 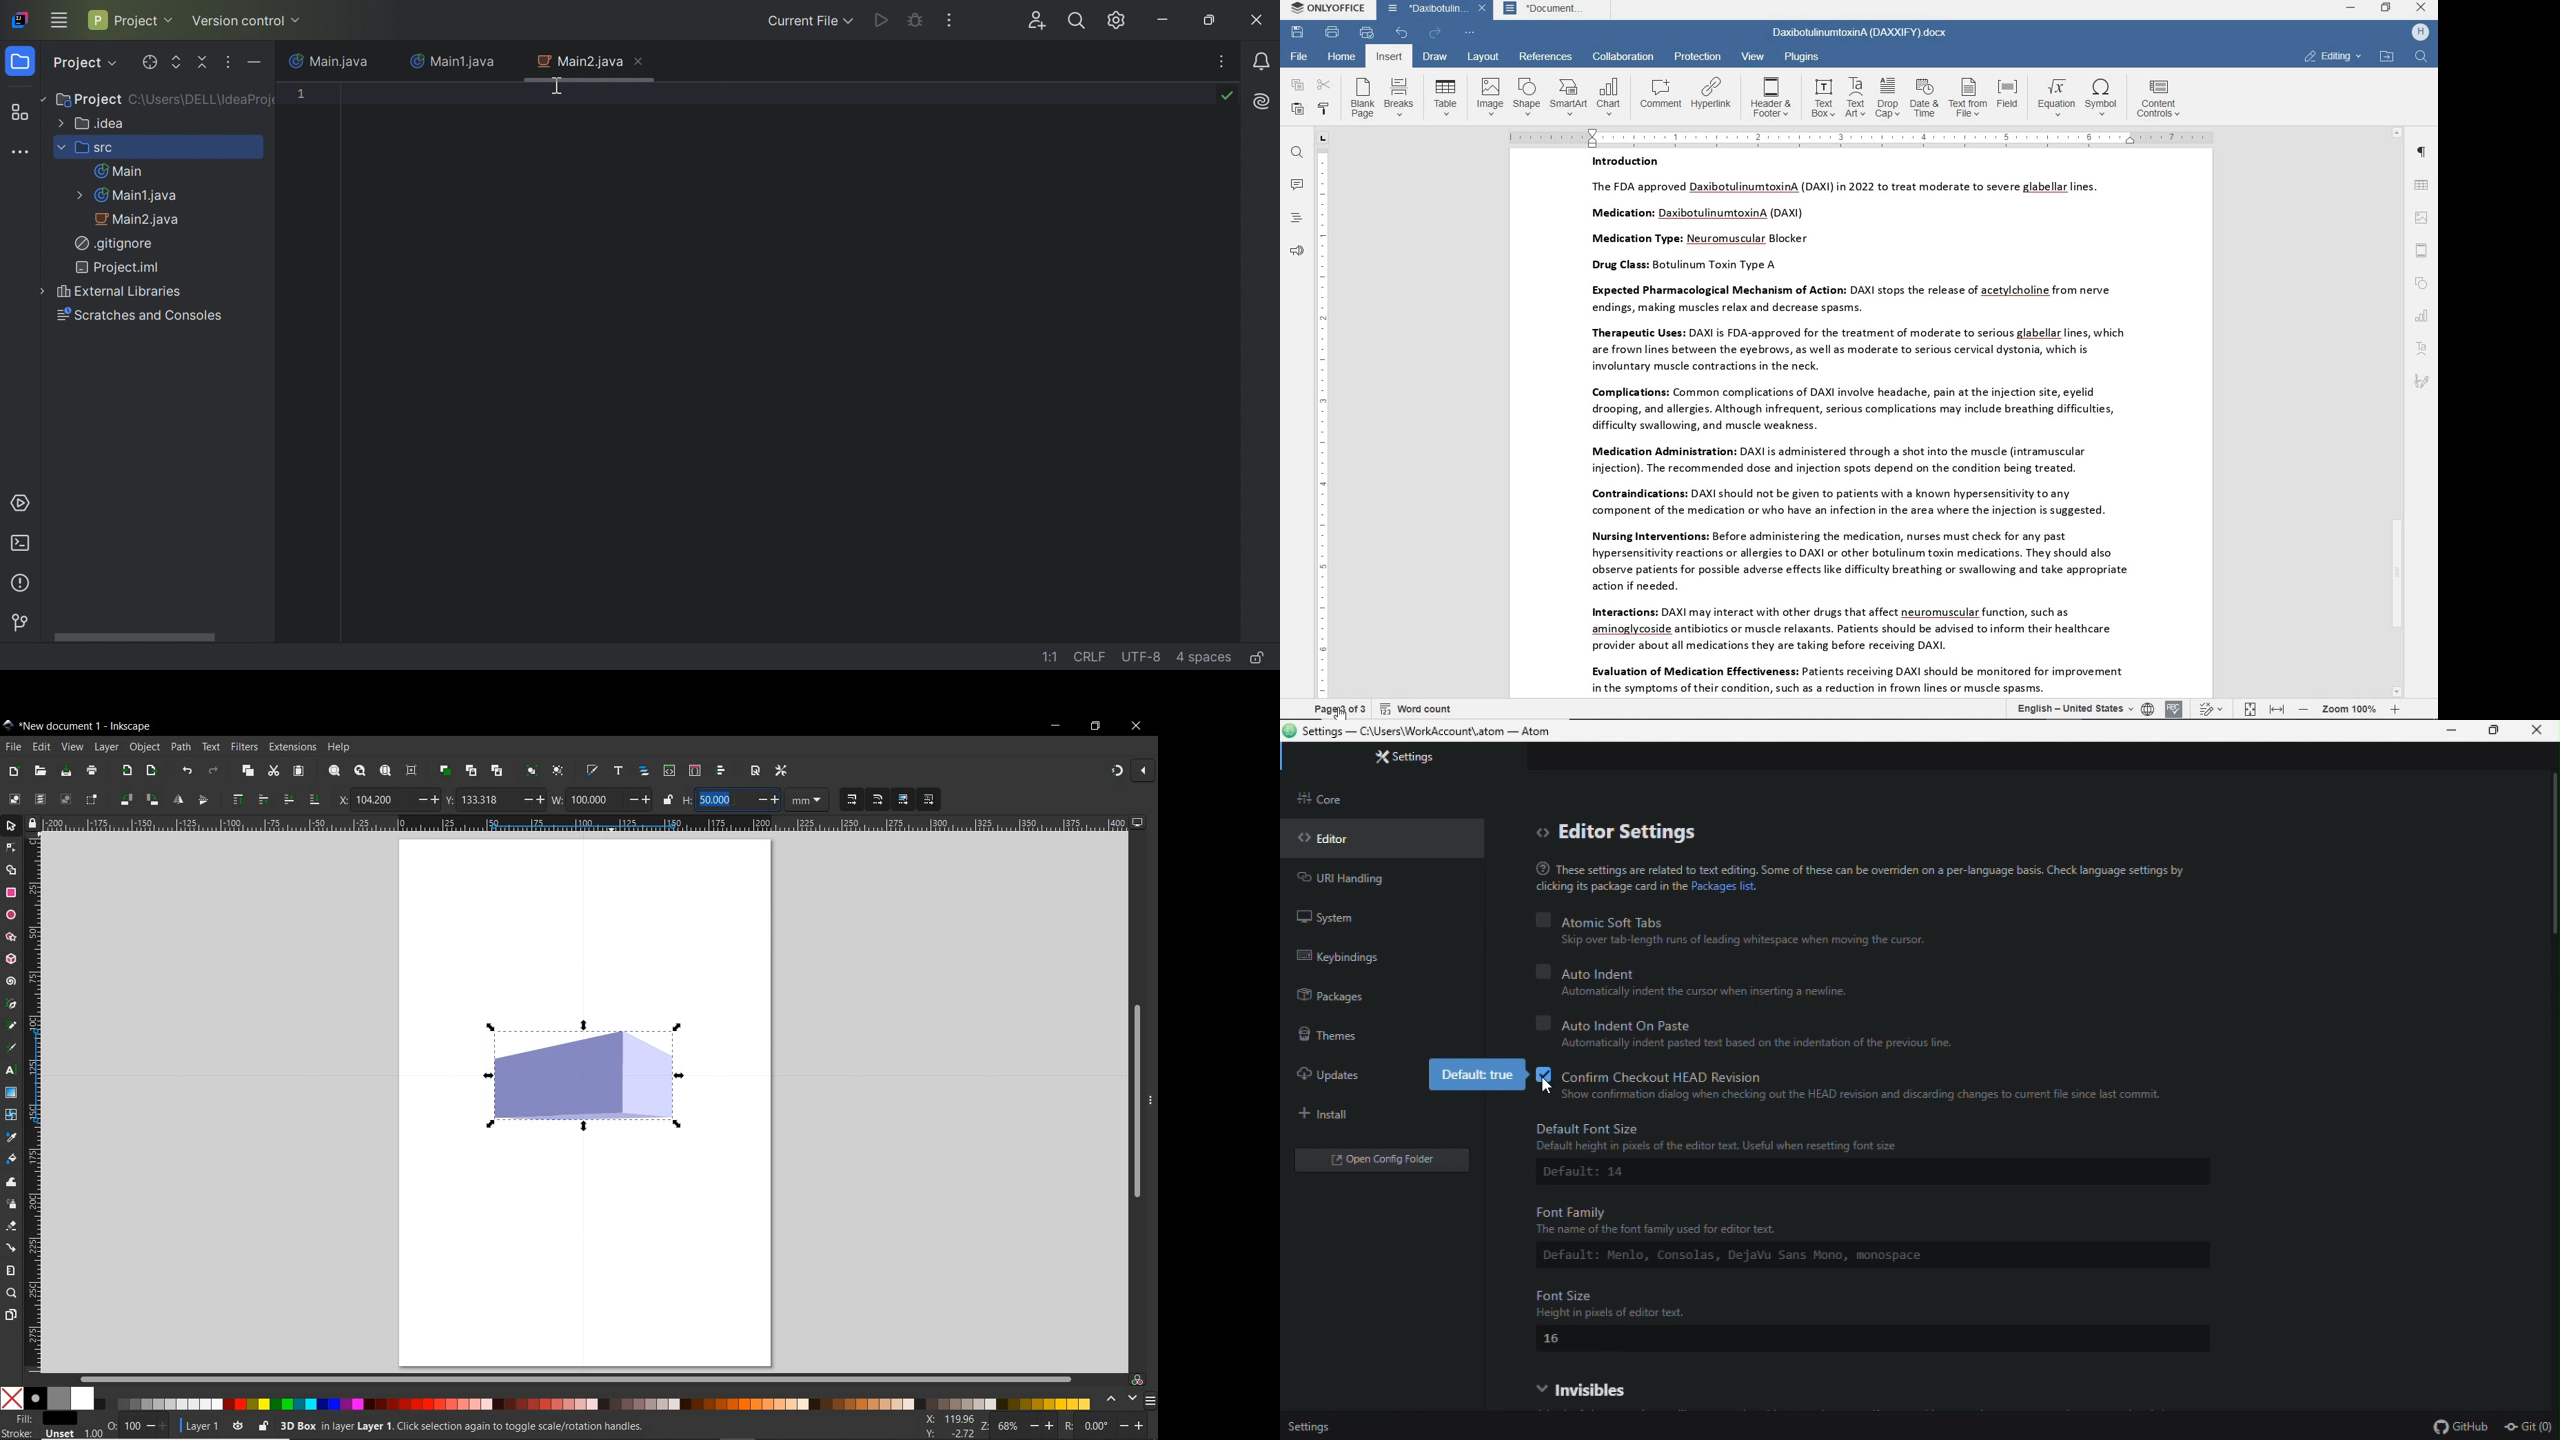 What do you see at coordinates (10, 1072) in the screenshot?
I see `text tool` at bounding box center [10, 1072].